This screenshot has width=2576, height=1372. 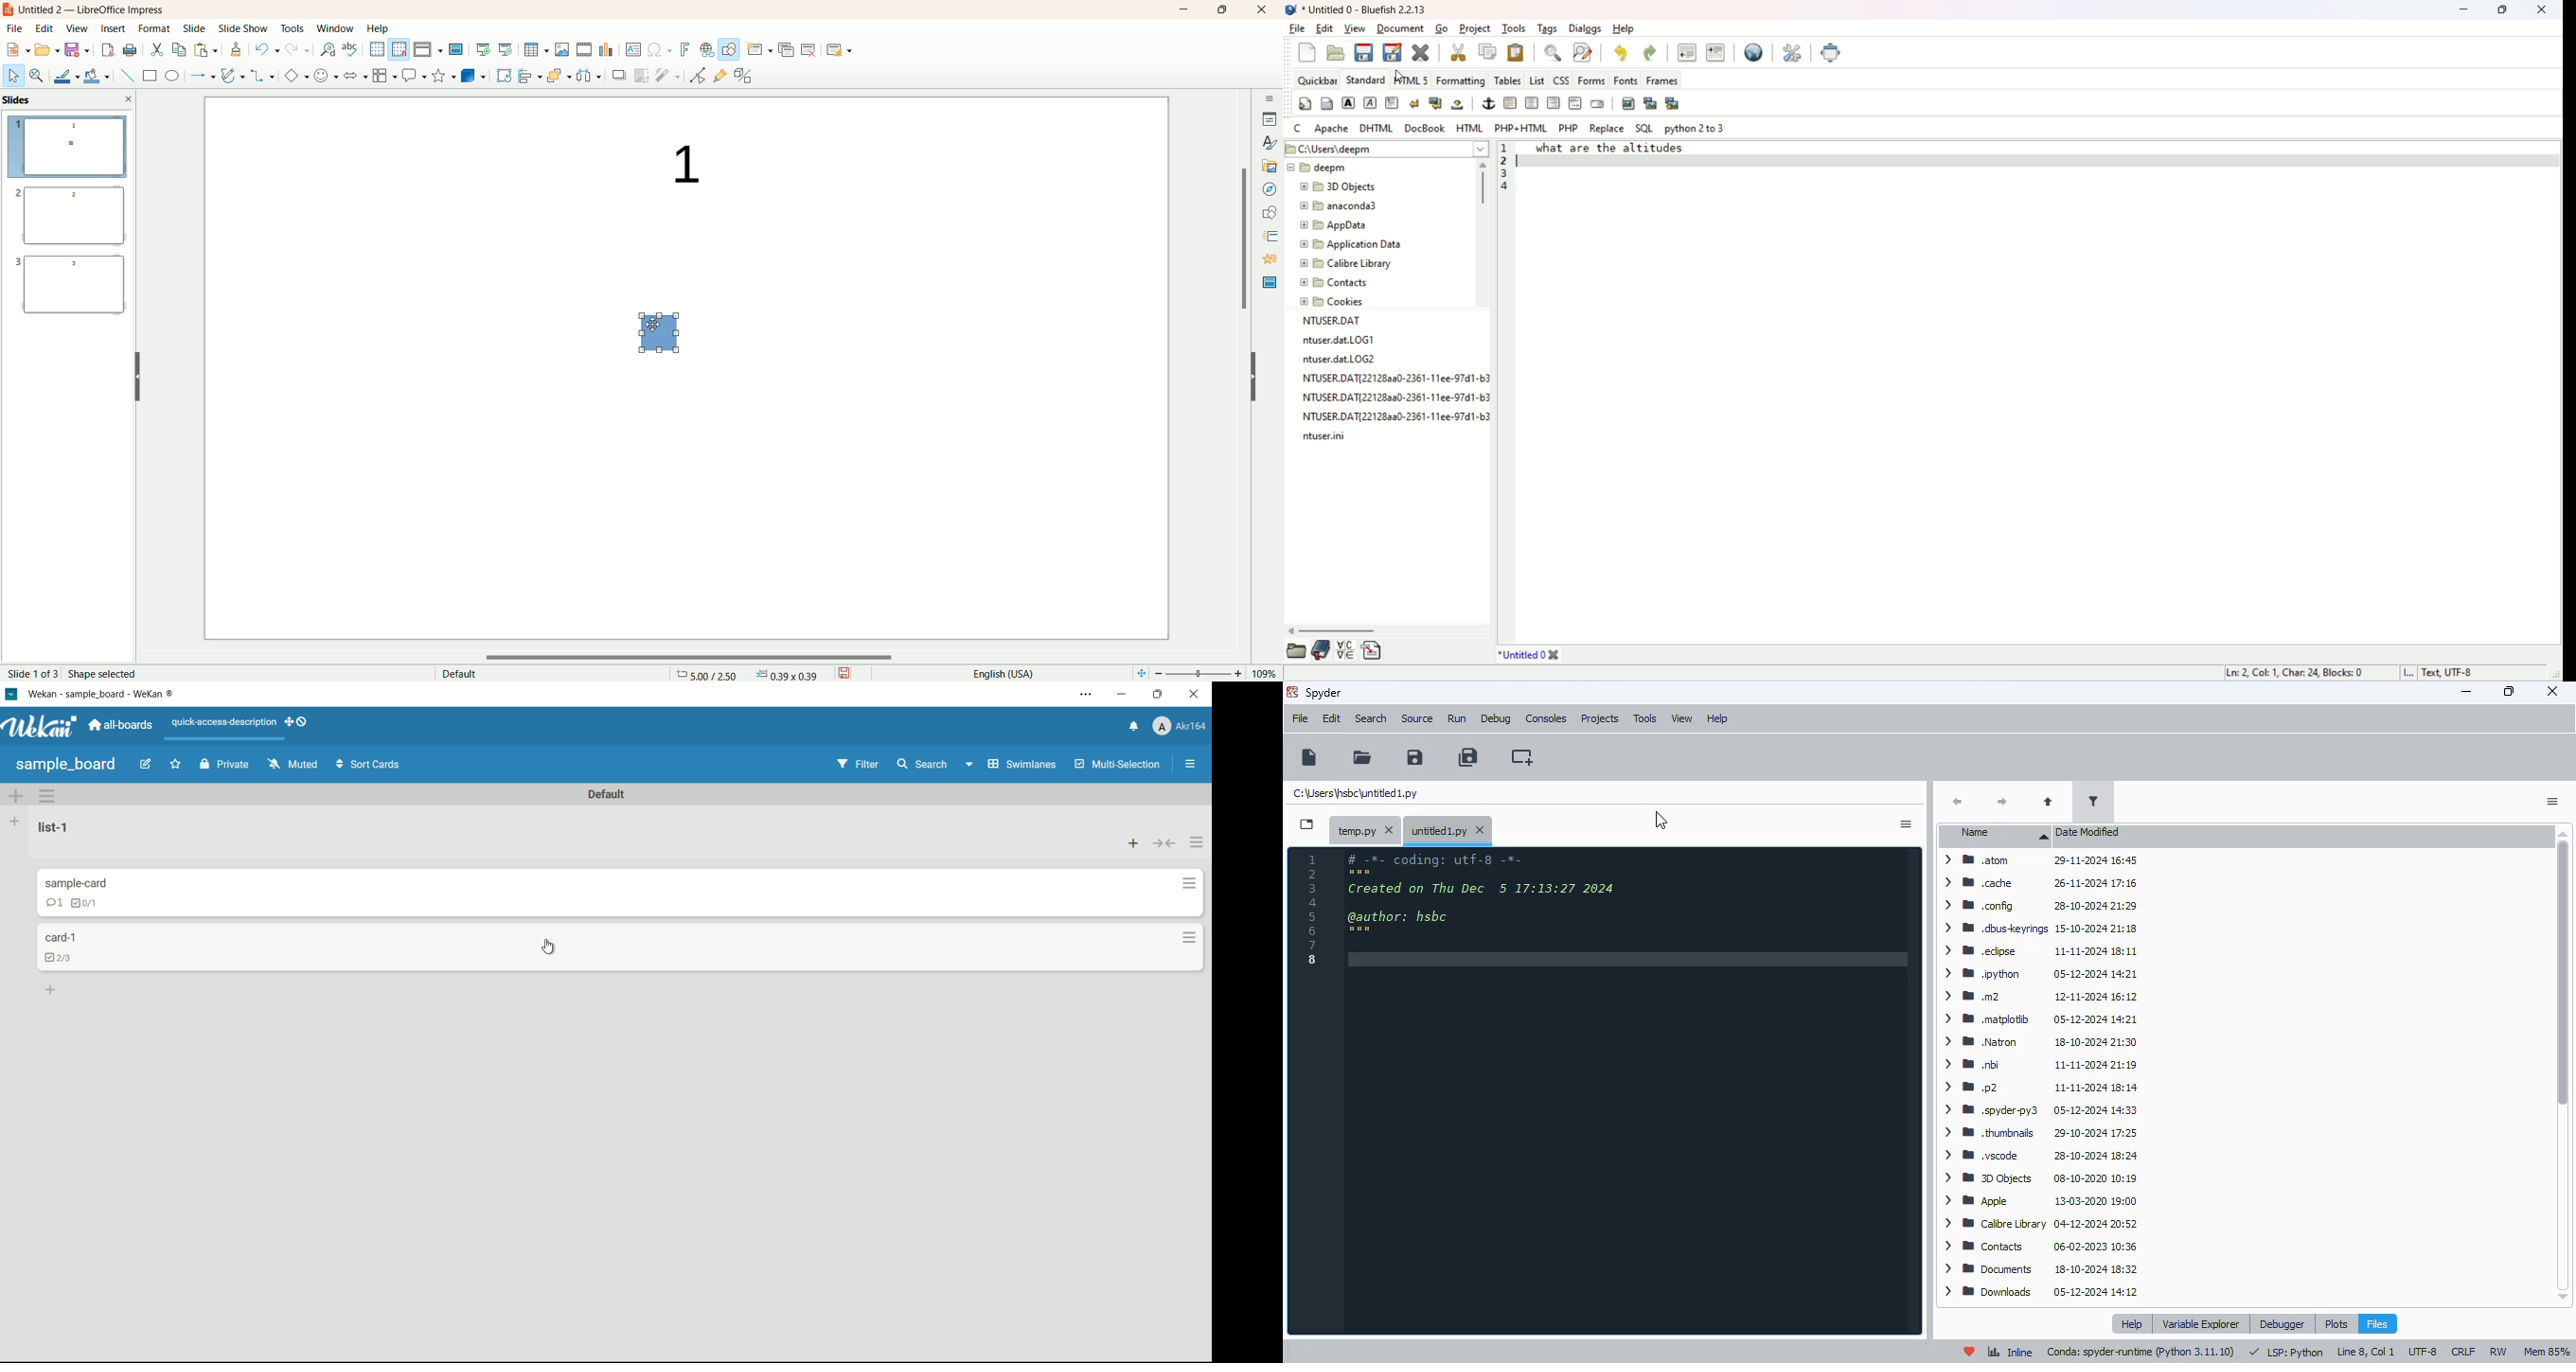 What do you see at coordinates (1262, 11) in the screenshot?
I see `close` at bounding box center [1262, 11].